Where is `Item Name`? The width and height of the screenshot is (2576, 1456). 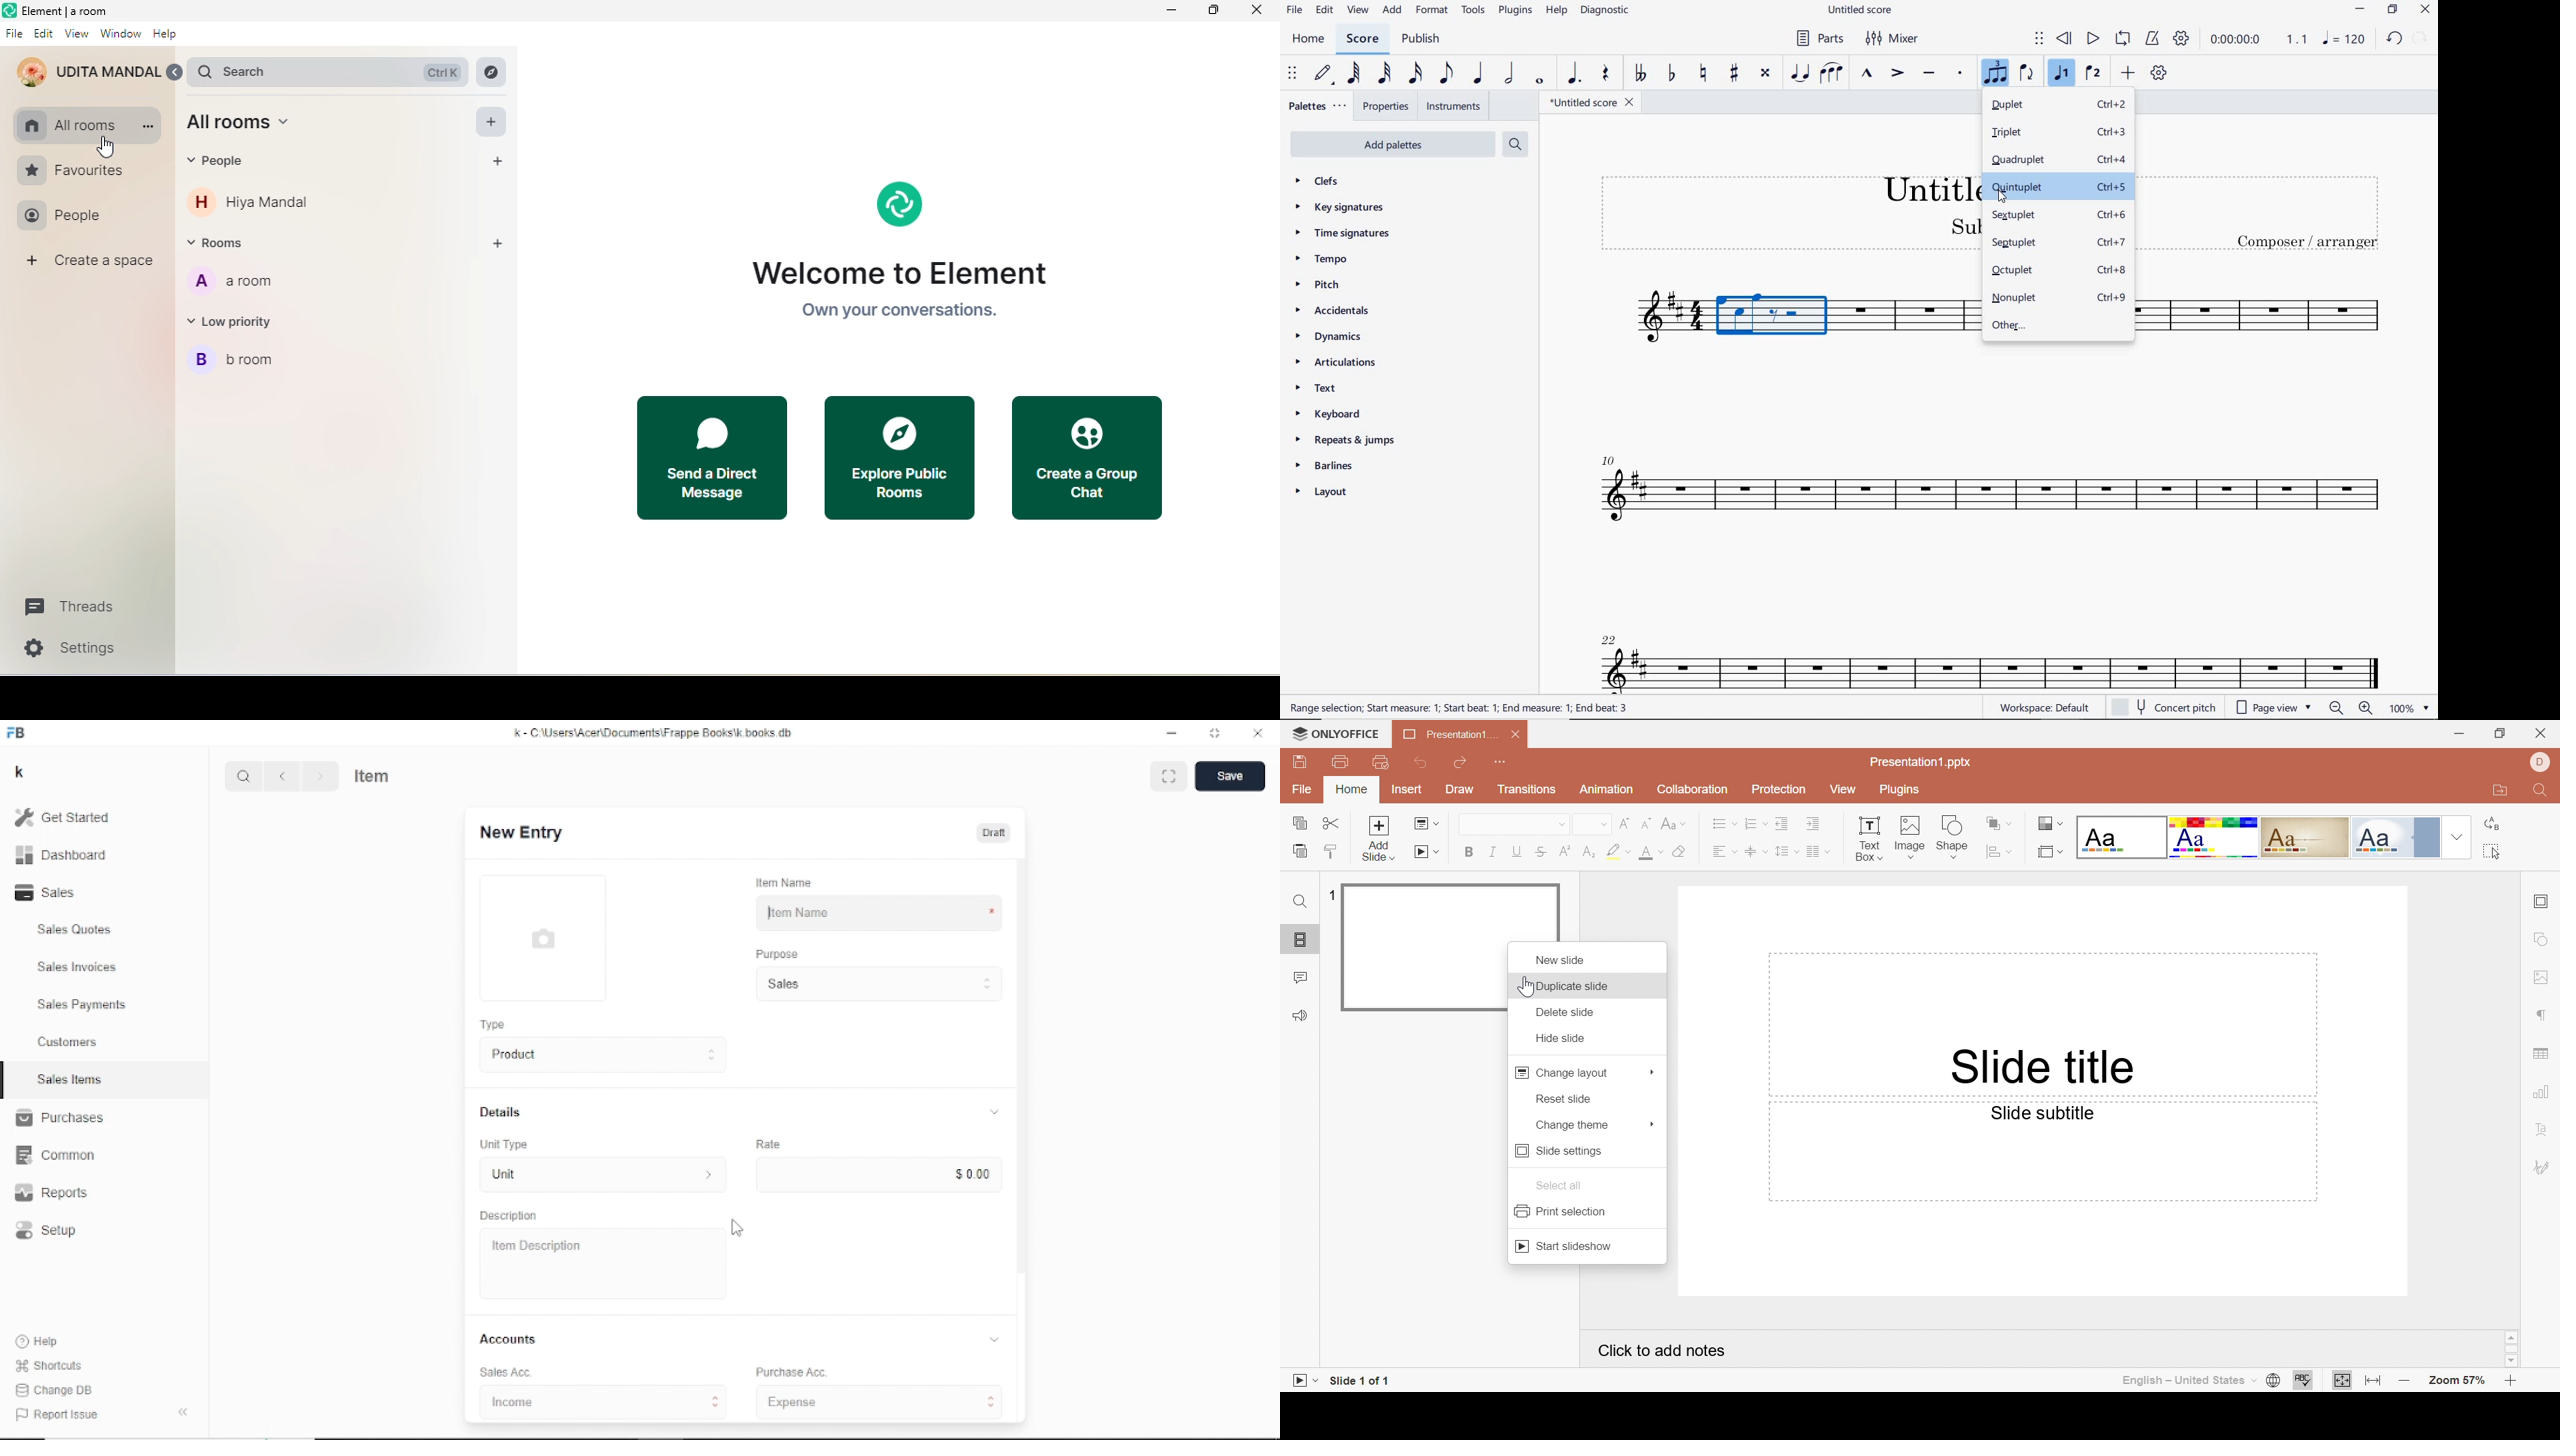
Item Name is located at coordinates (799, 912).